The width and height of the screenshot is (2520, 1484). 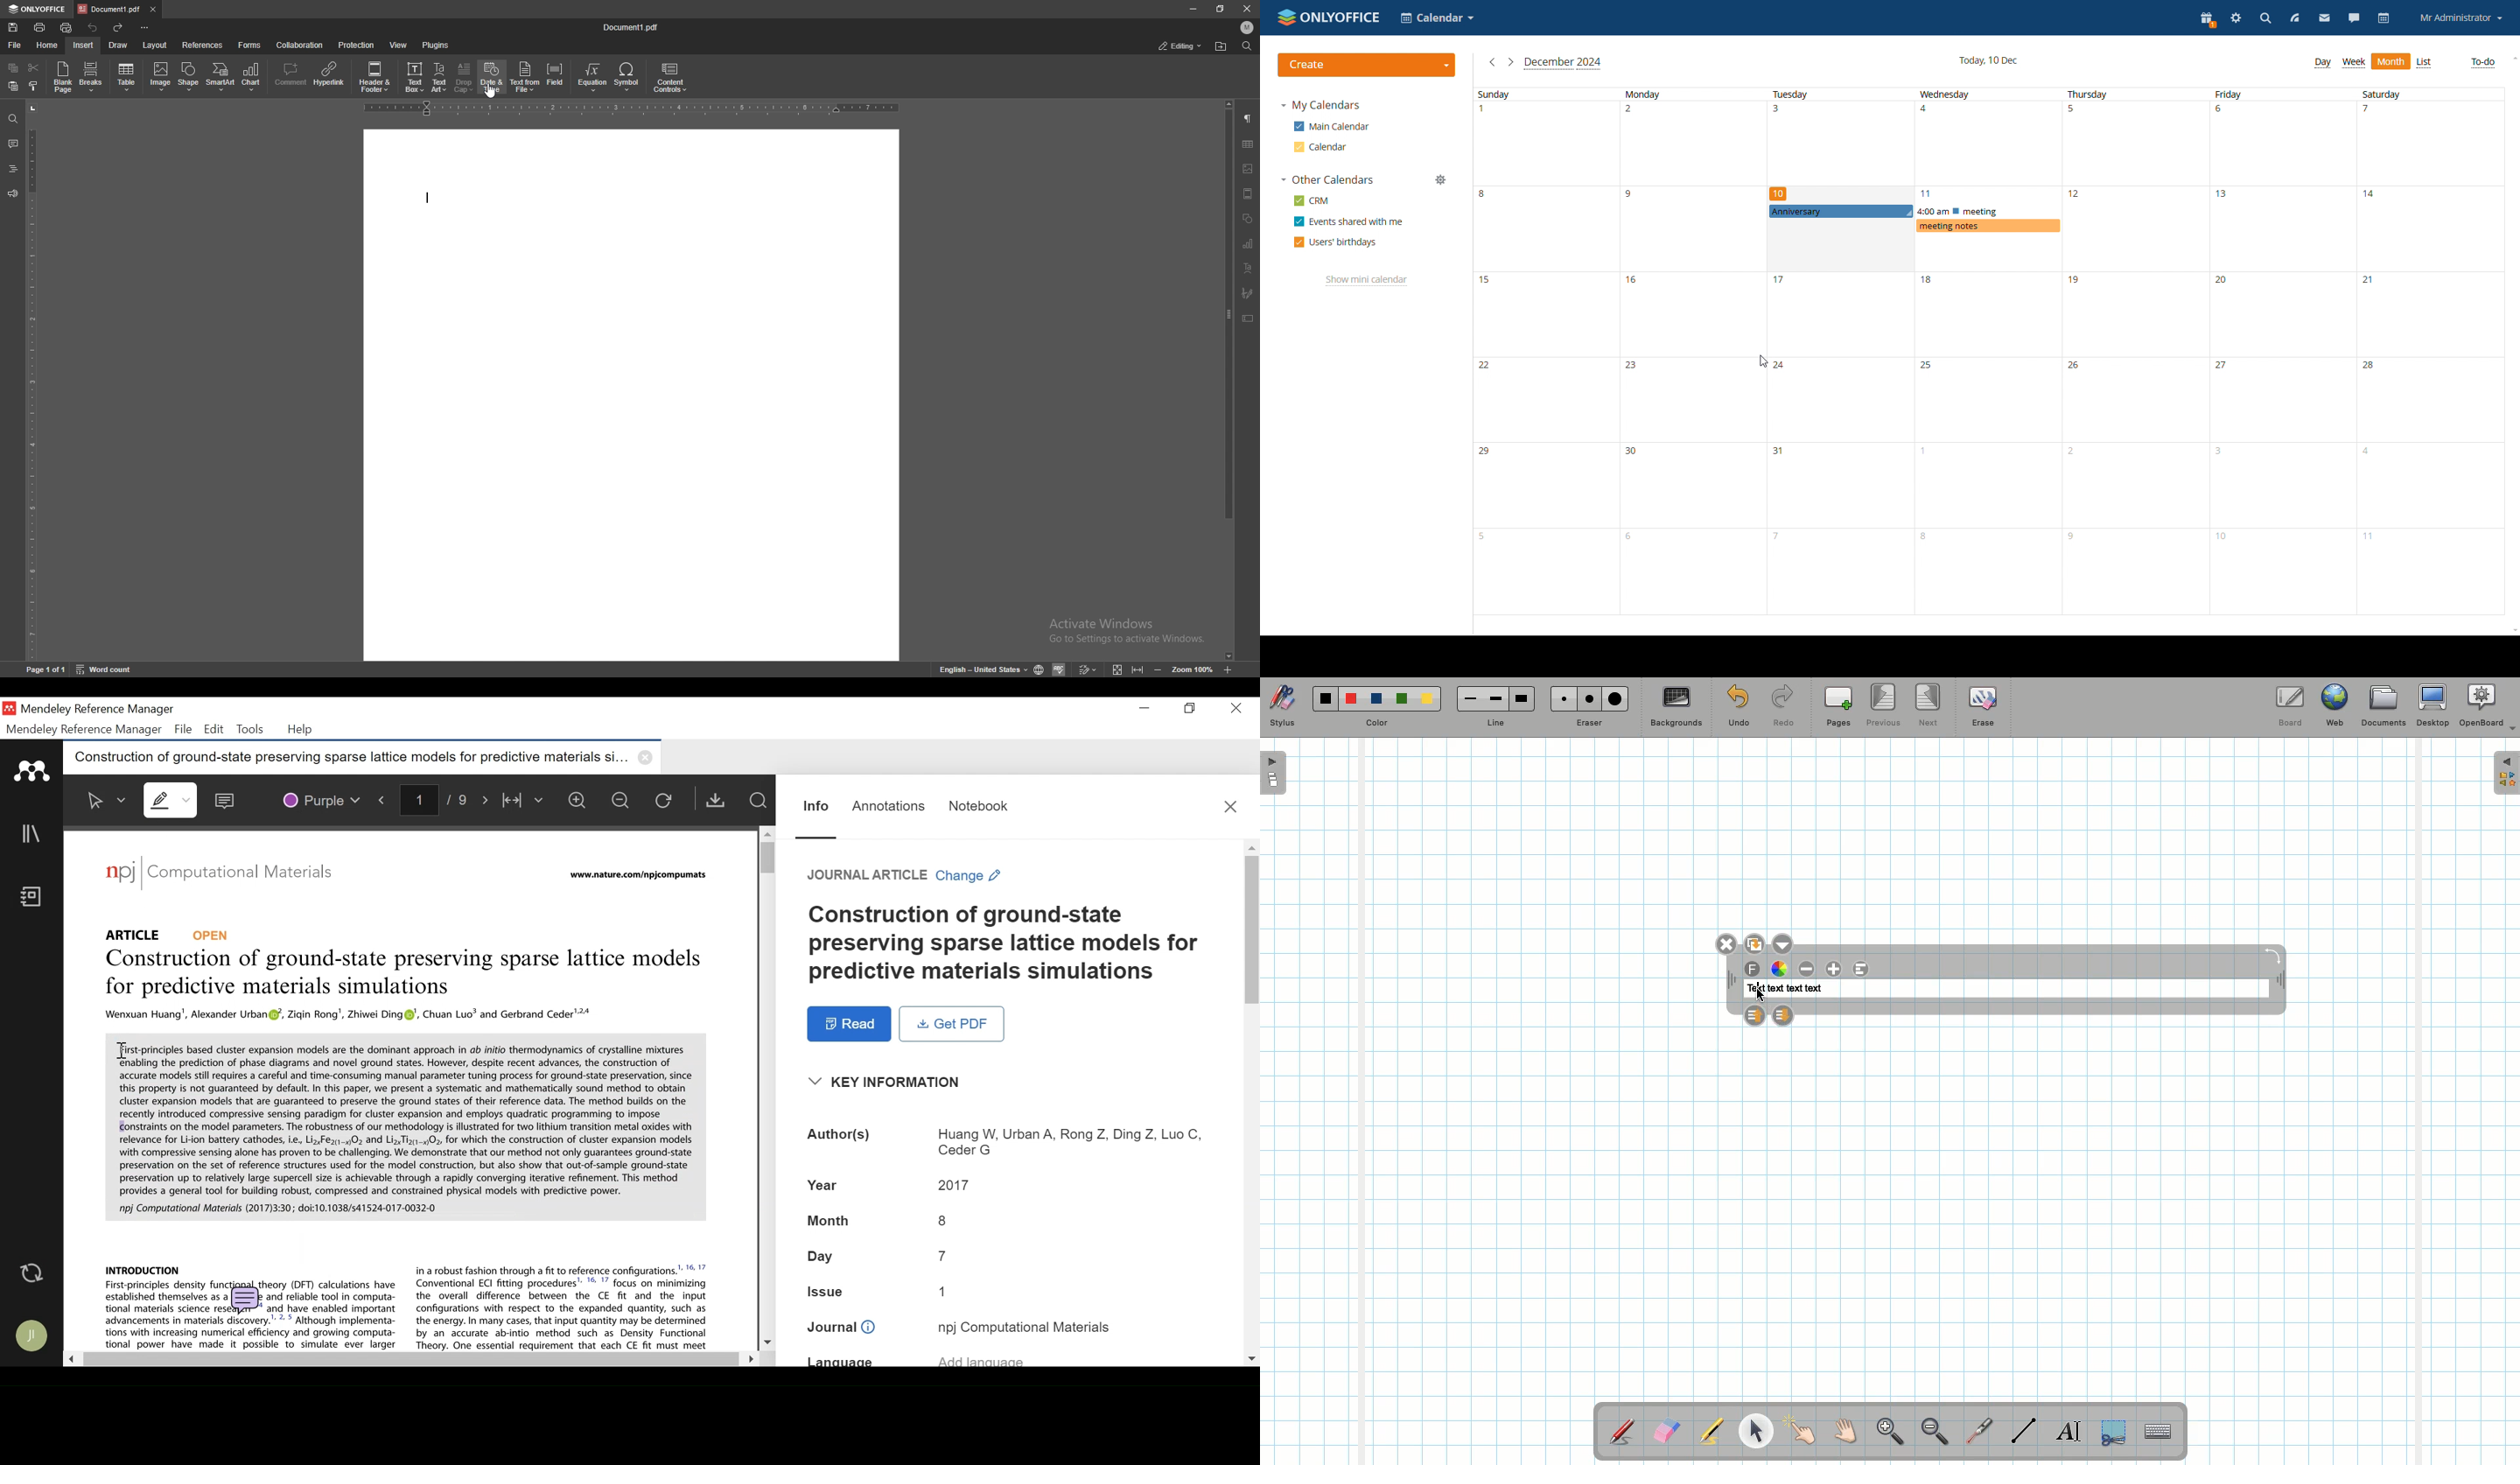 What do you see at coordinates (1774, 989) in the screenshot?
I see `text` at bounding box center [1774, 989].